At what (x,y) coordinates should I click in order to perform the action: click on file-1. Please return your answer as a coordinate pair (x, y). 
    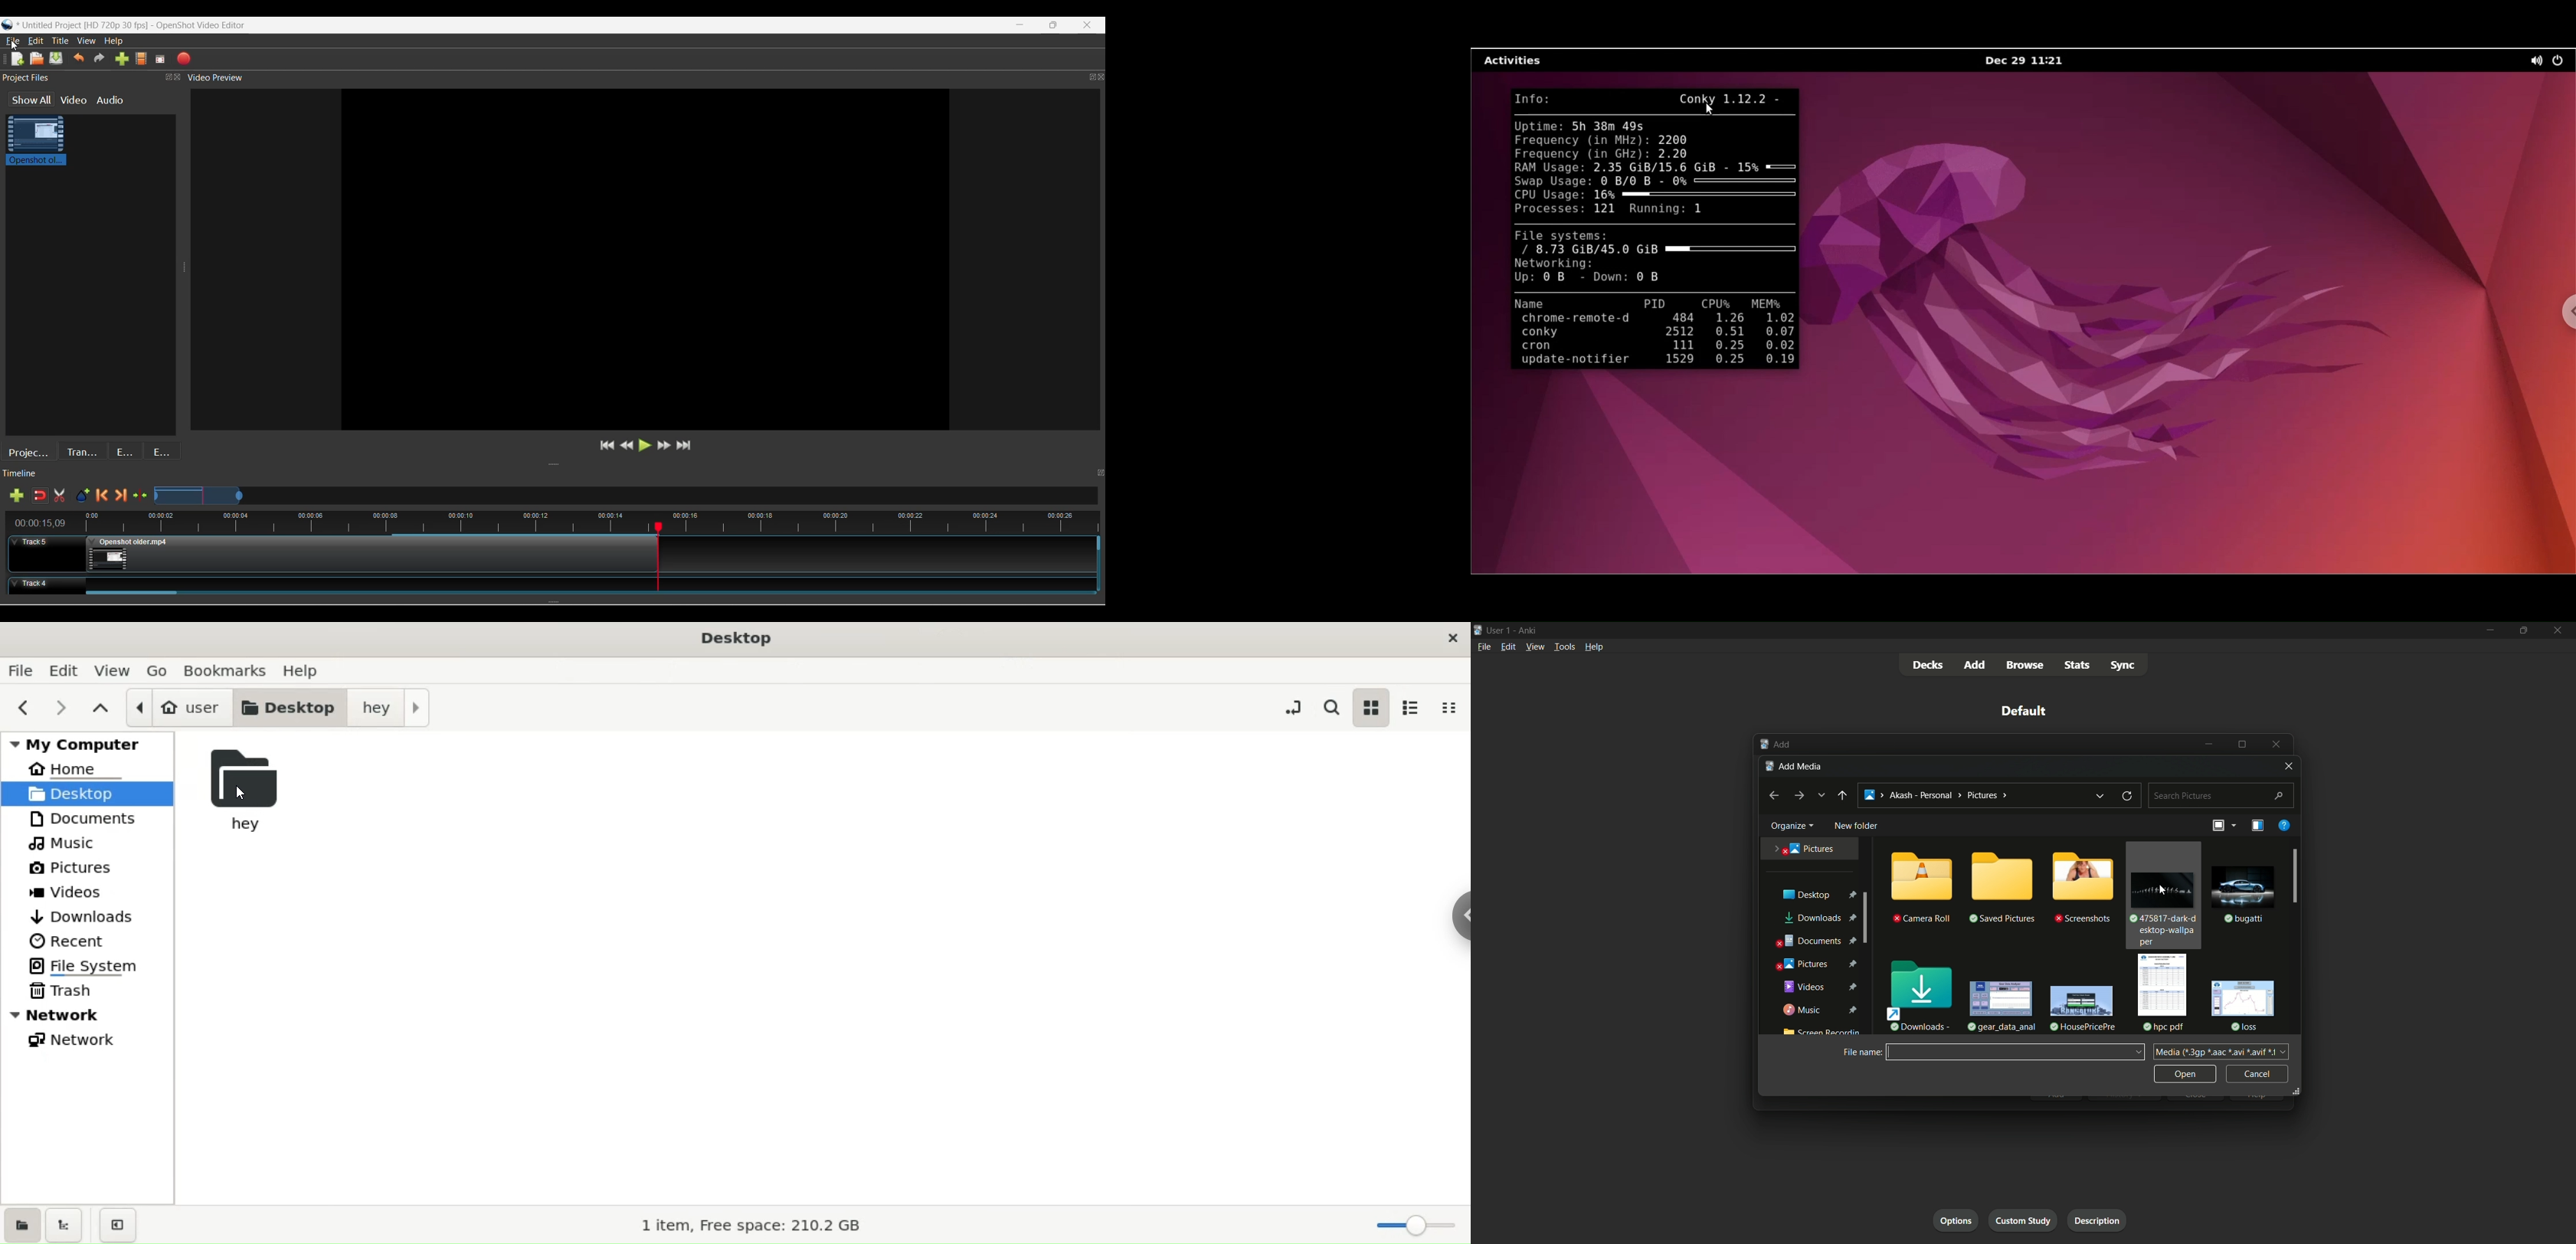
    Looking at the image, I should click on (2165, 896).